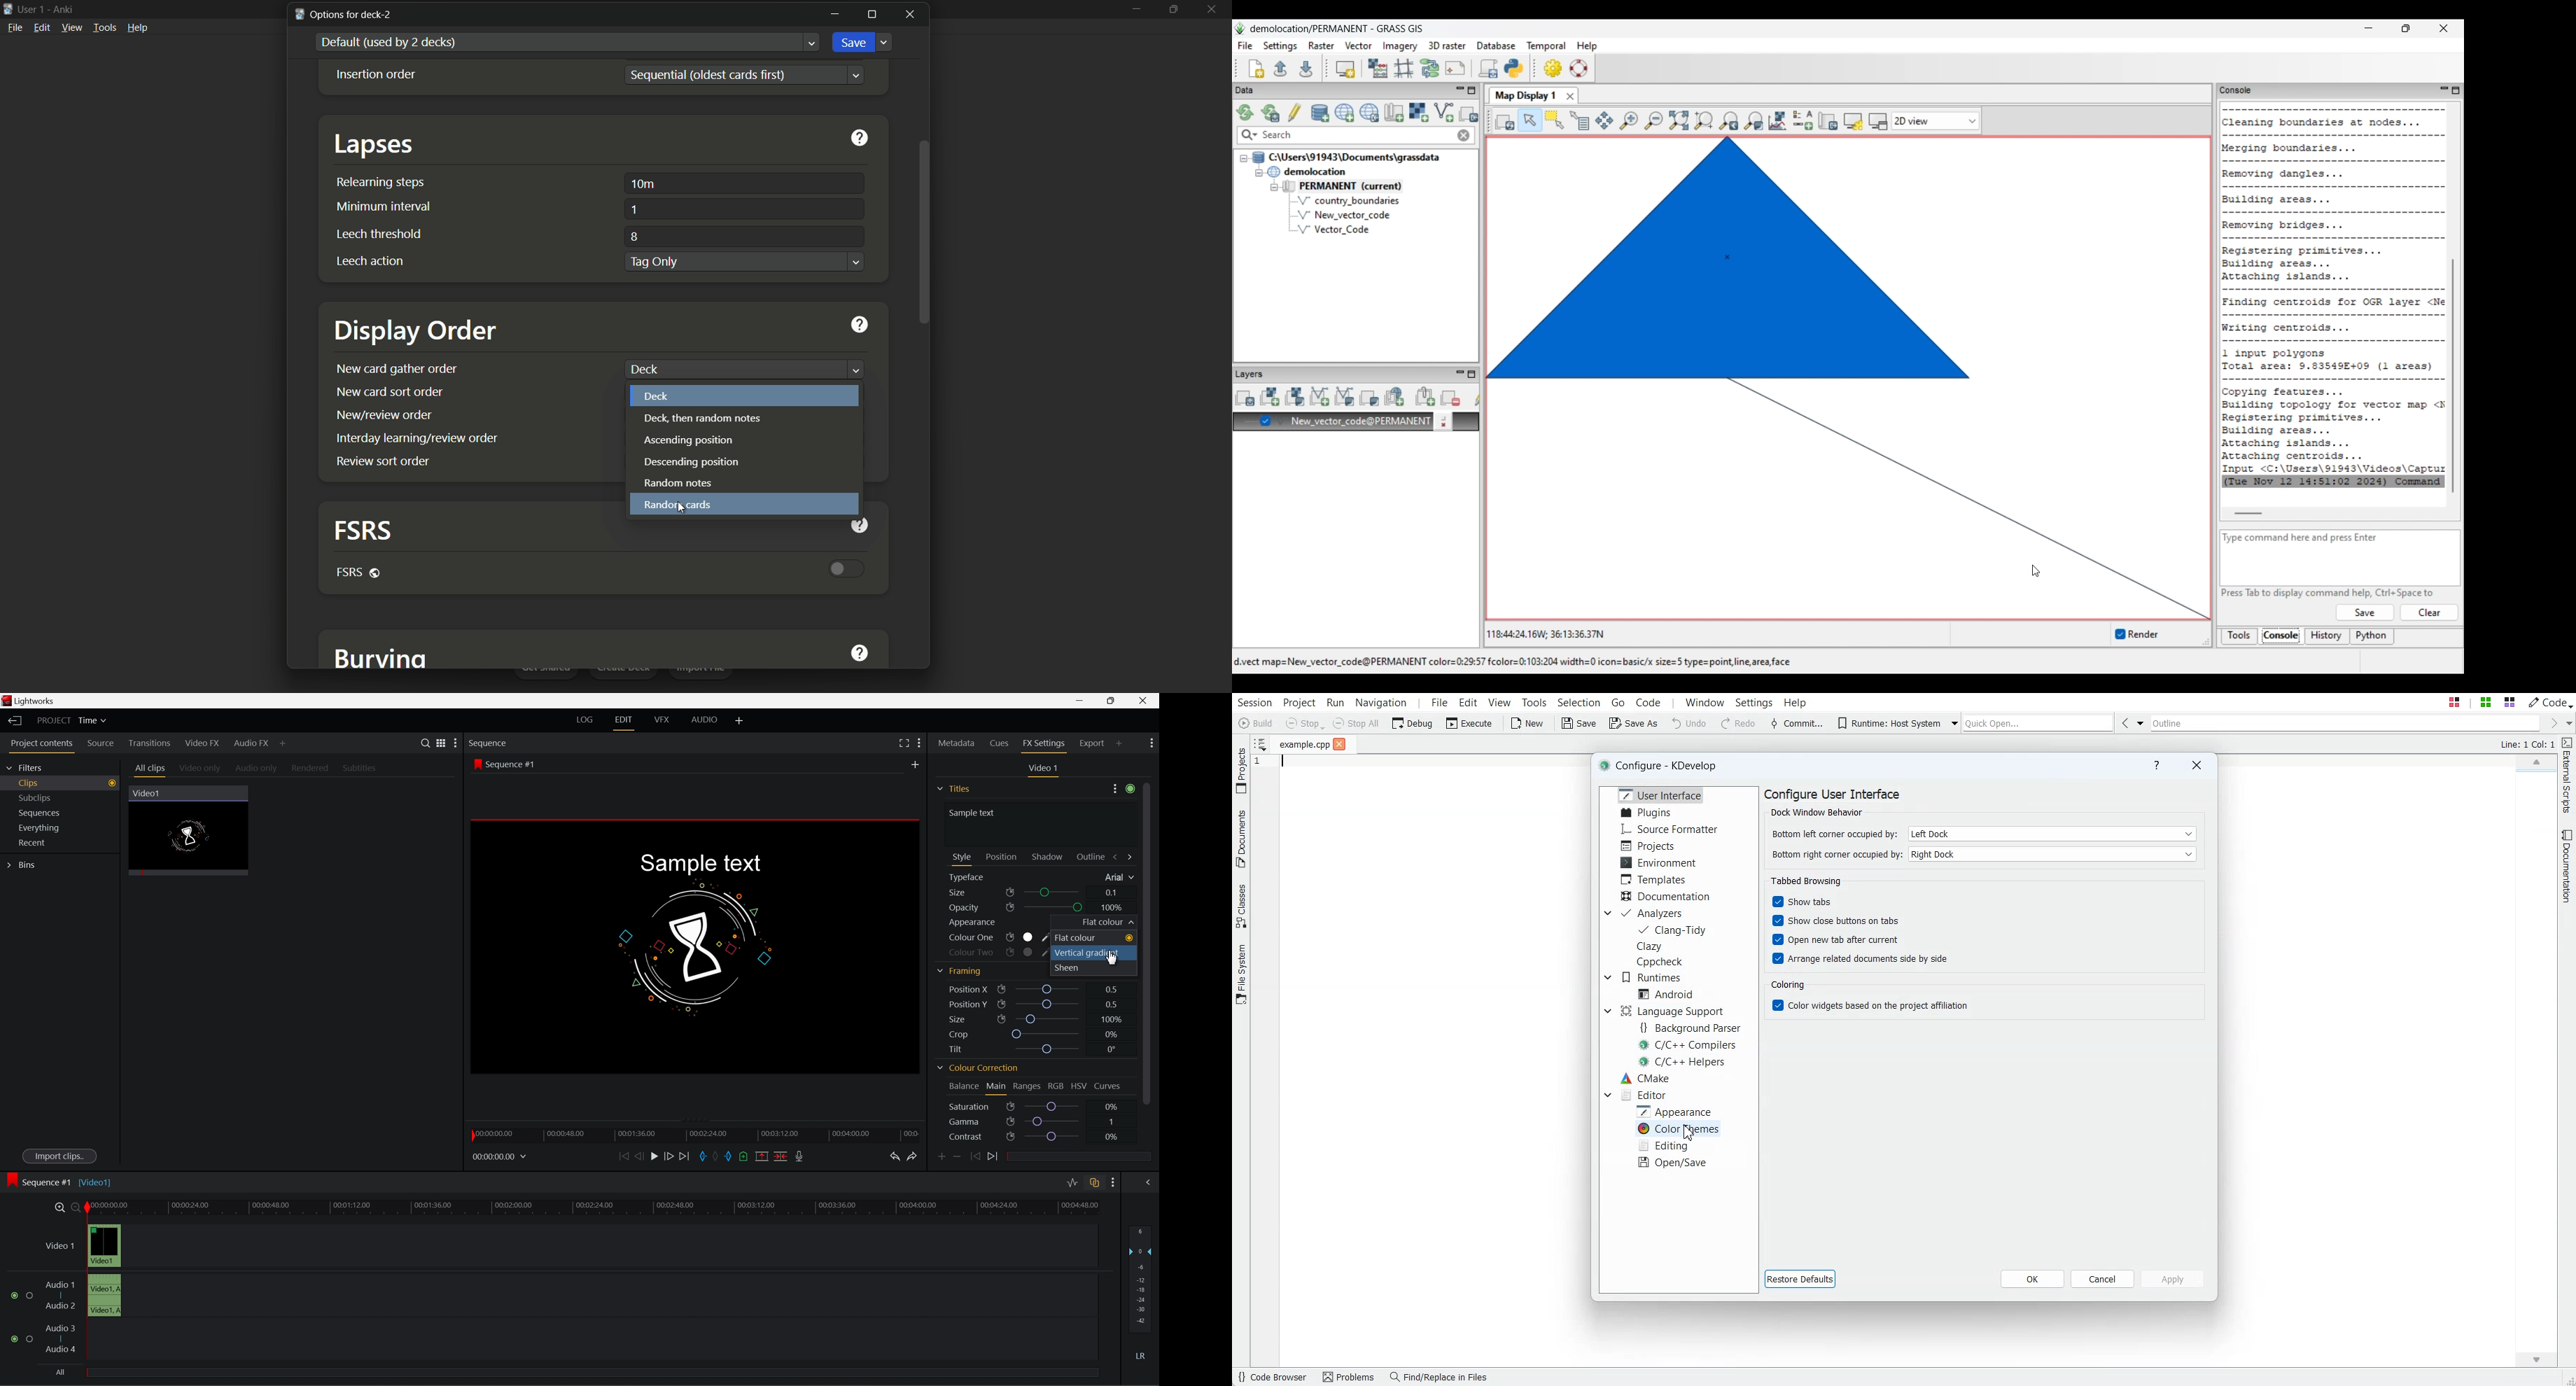 The image size is (2576, 1400). What do you see at coordinates (417, 332) in the screenshot?
I see `display order` at bounding box center [417, 332].